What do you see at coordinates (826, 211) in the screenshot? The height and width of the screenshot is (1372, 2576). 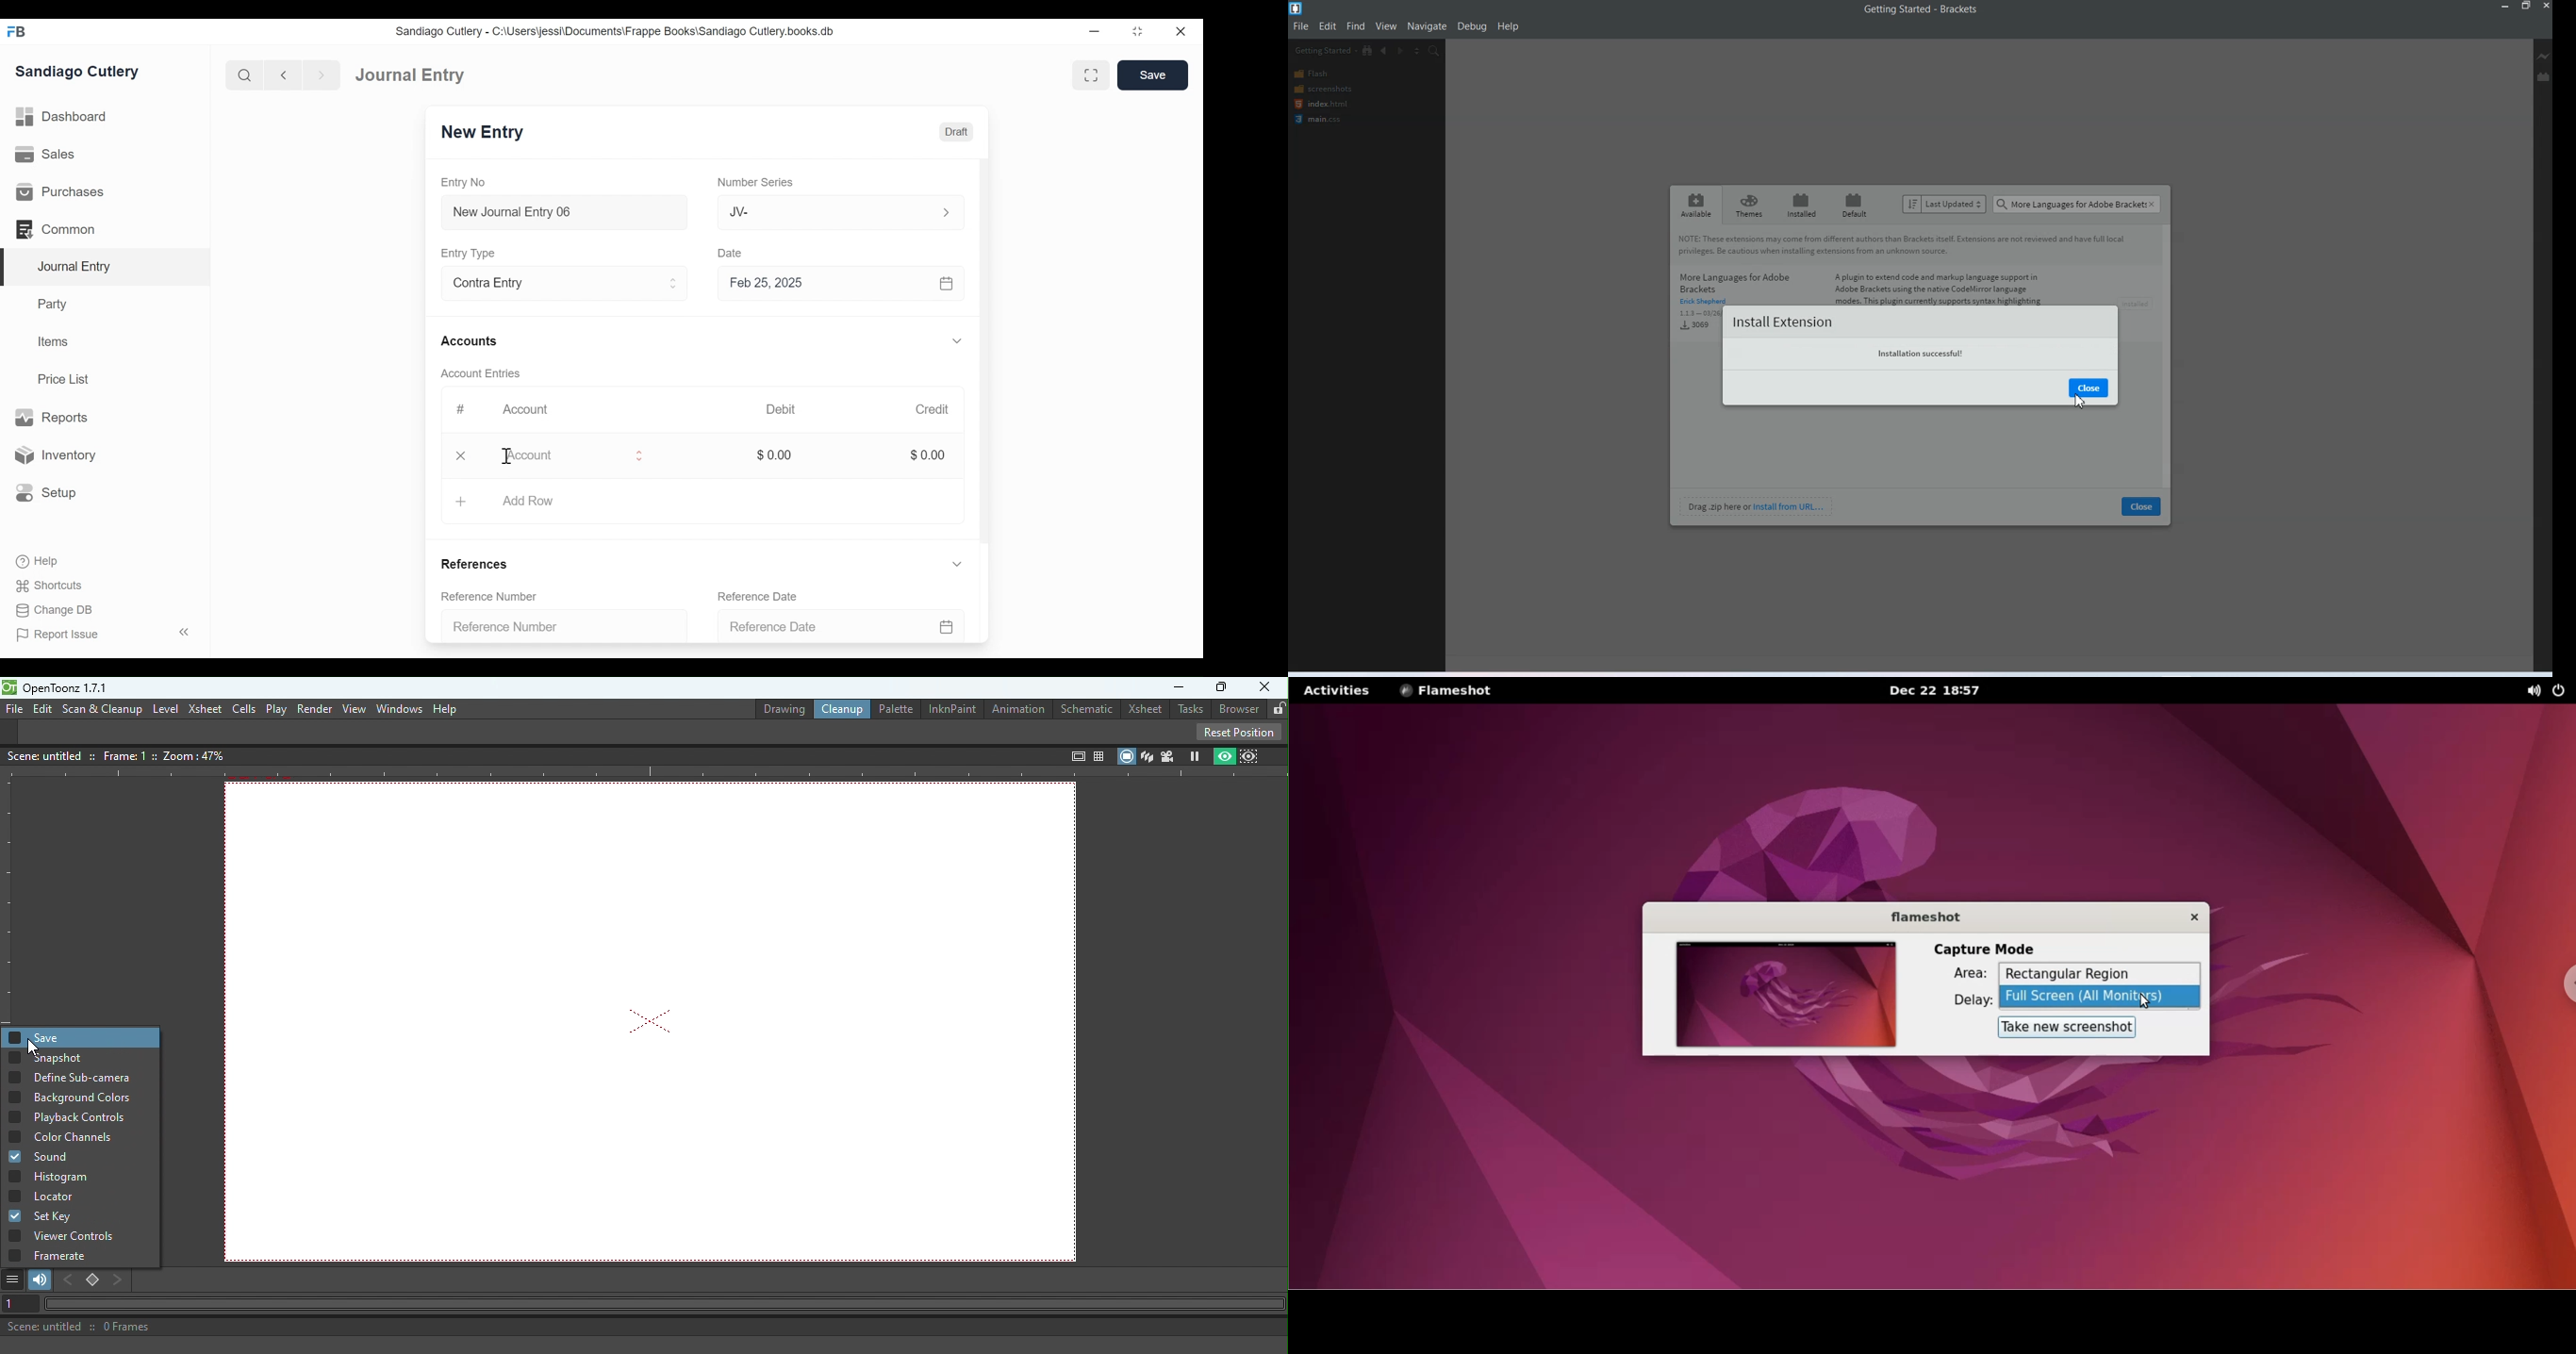 I see `JV-` at bounding box center [826, 211].